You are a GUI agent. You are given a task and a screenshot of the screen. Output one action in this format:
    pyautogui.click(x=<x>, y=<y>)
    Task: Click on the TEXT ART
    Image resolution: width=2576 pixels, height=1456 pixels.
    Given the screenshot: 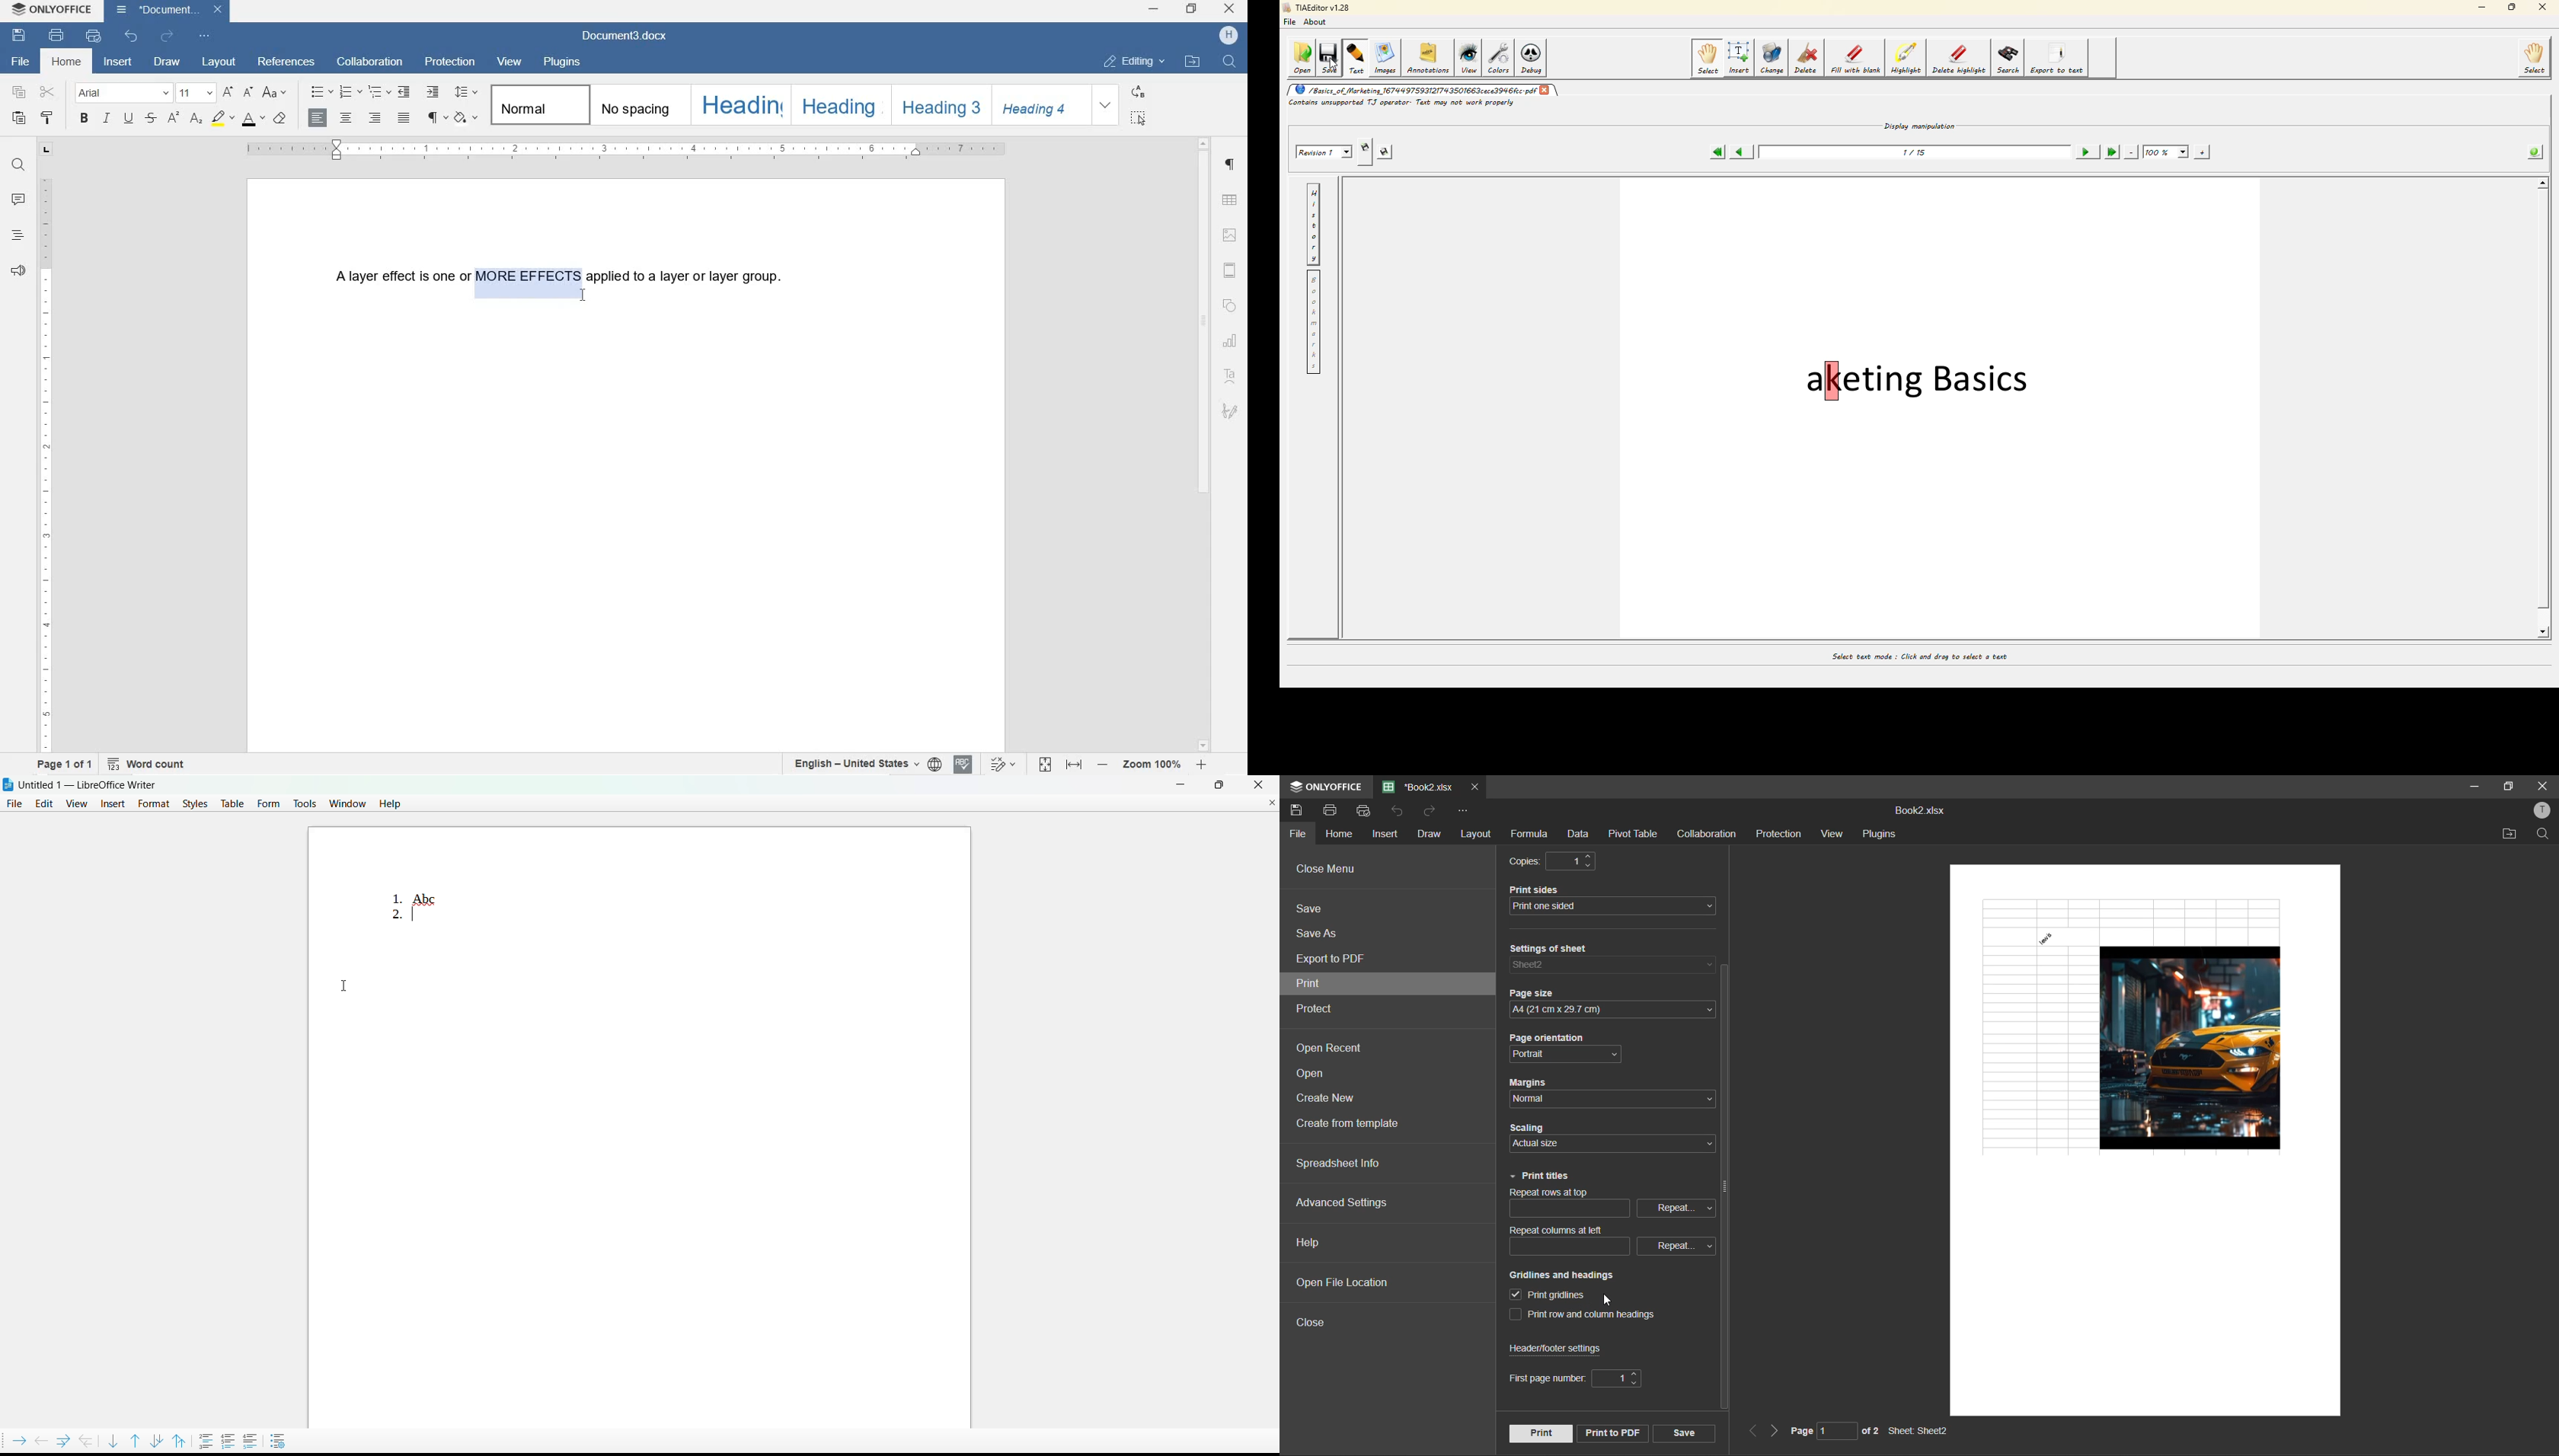 What is the action you would take?
    pyautogui.click(x=1231, y=375)
    